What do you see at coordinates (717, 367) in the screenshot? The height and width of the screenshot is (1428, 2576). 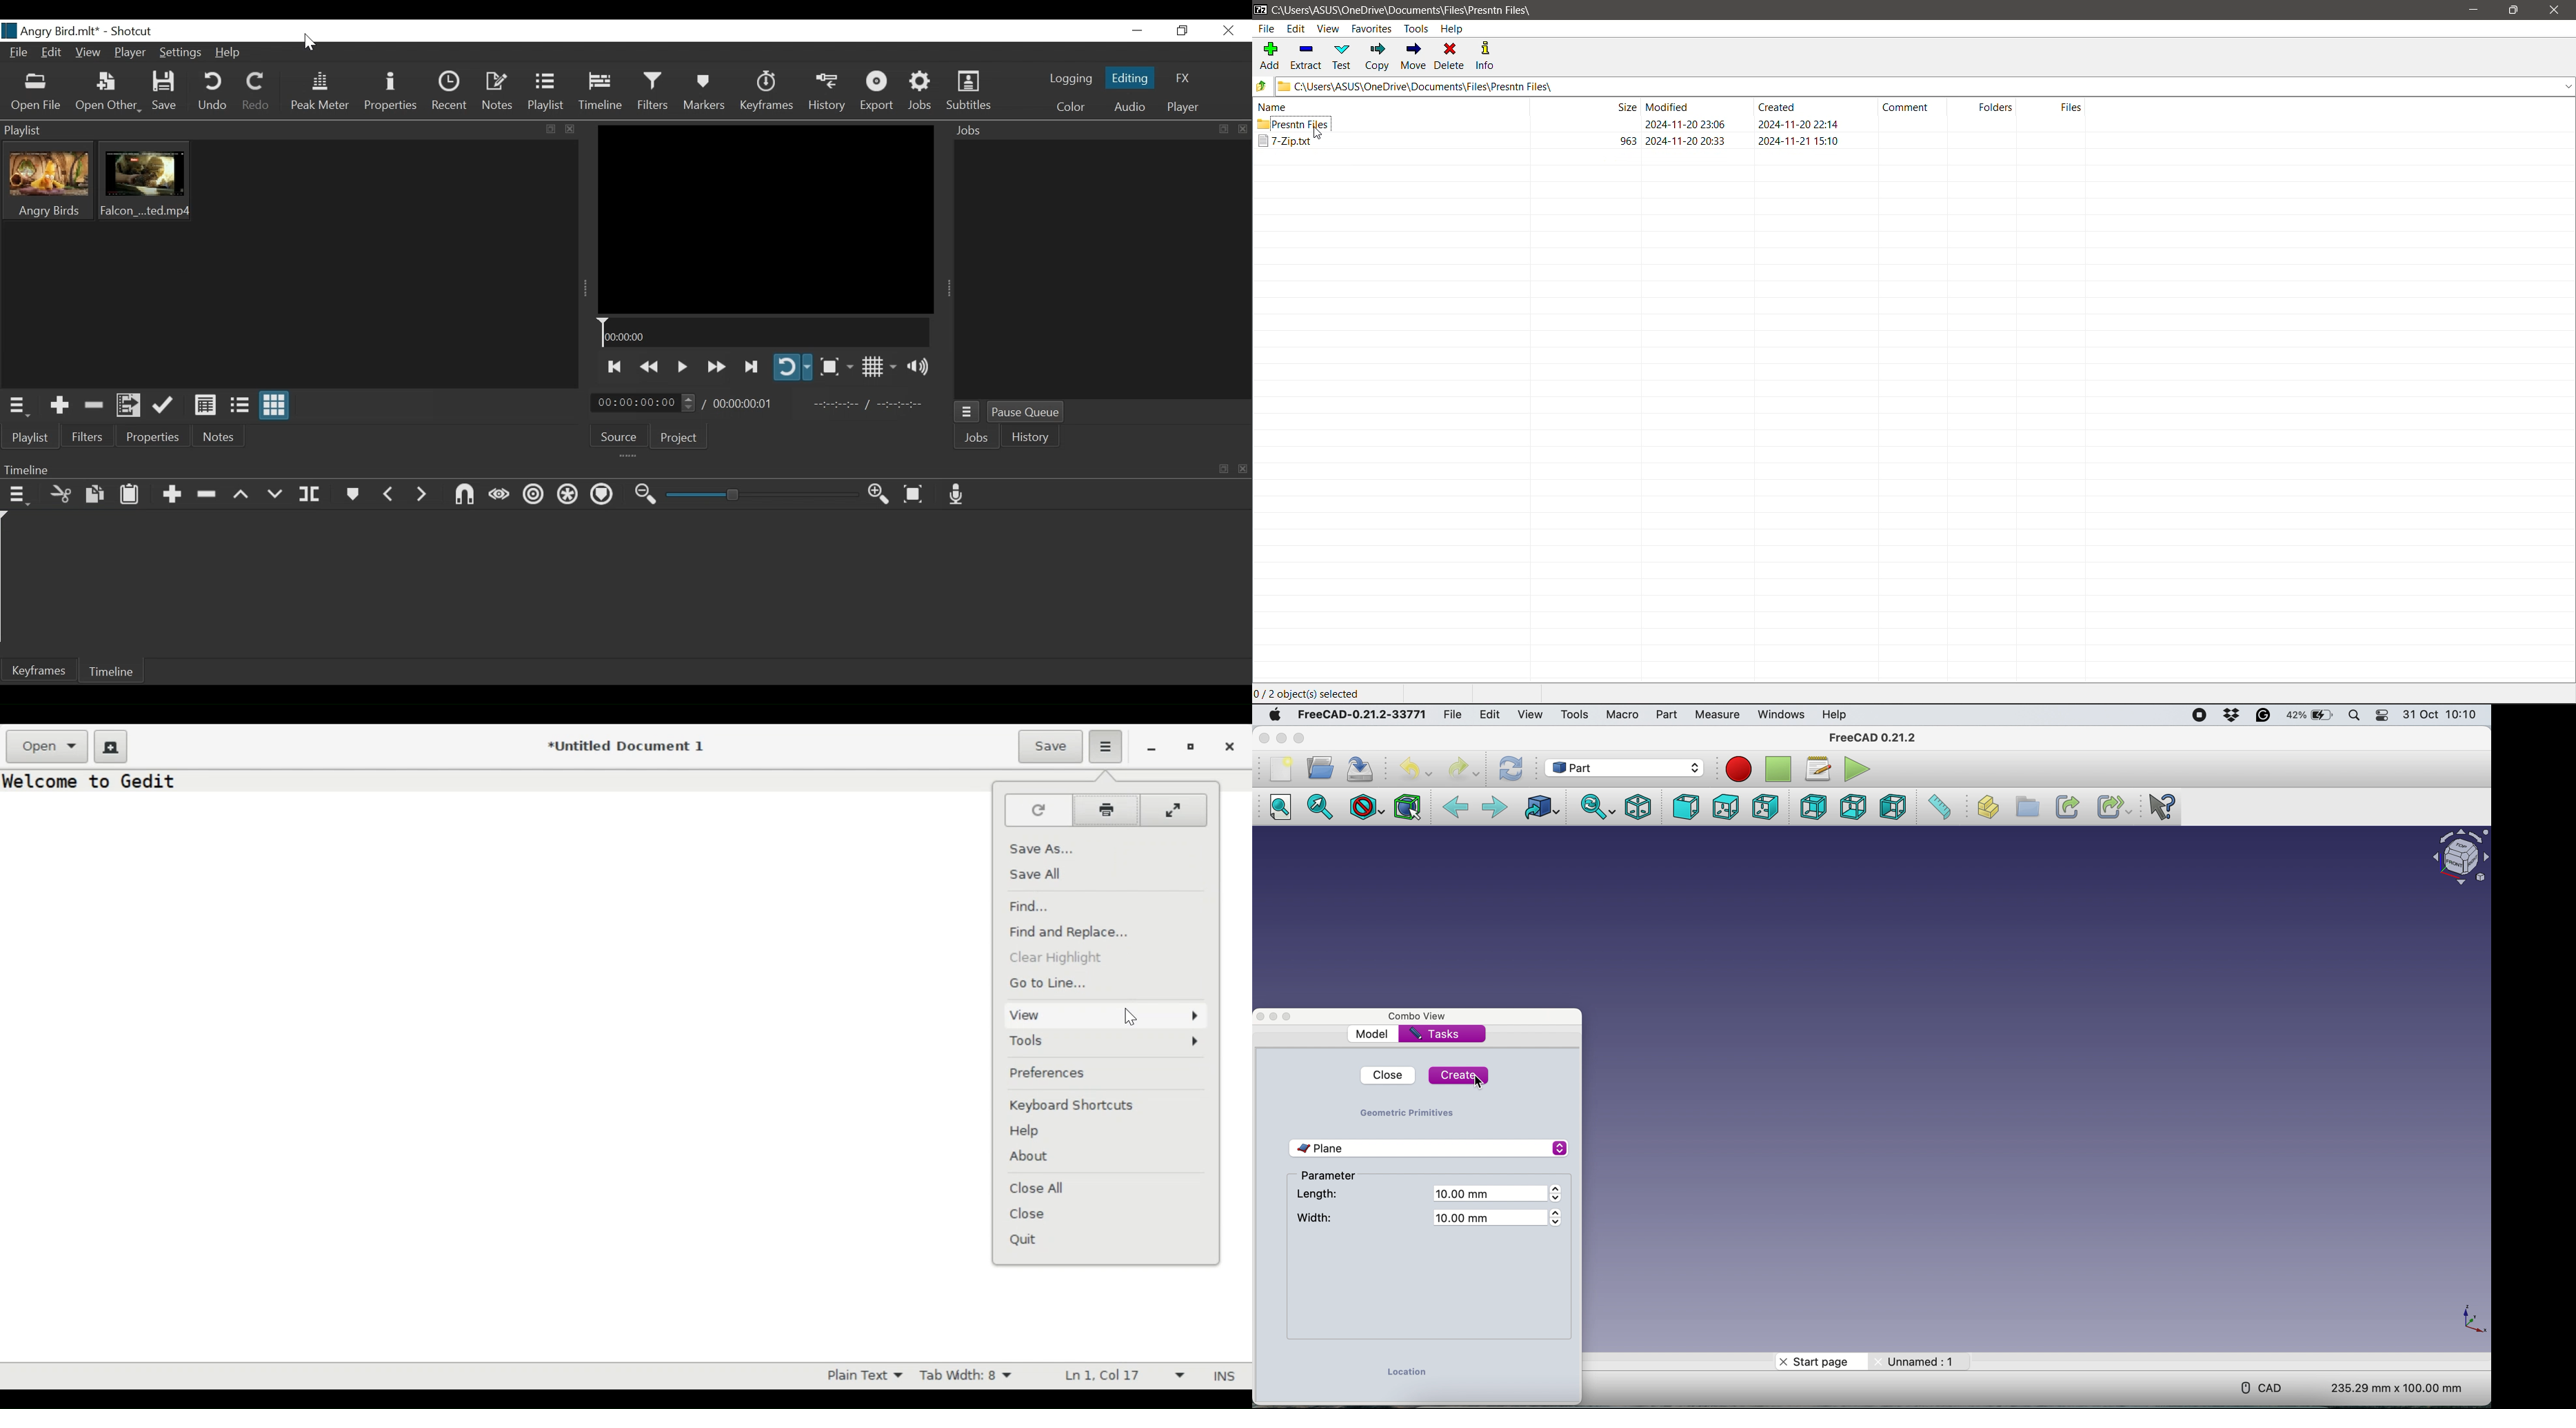 I see `Play forward quickly` at bounding box center [717, 367].